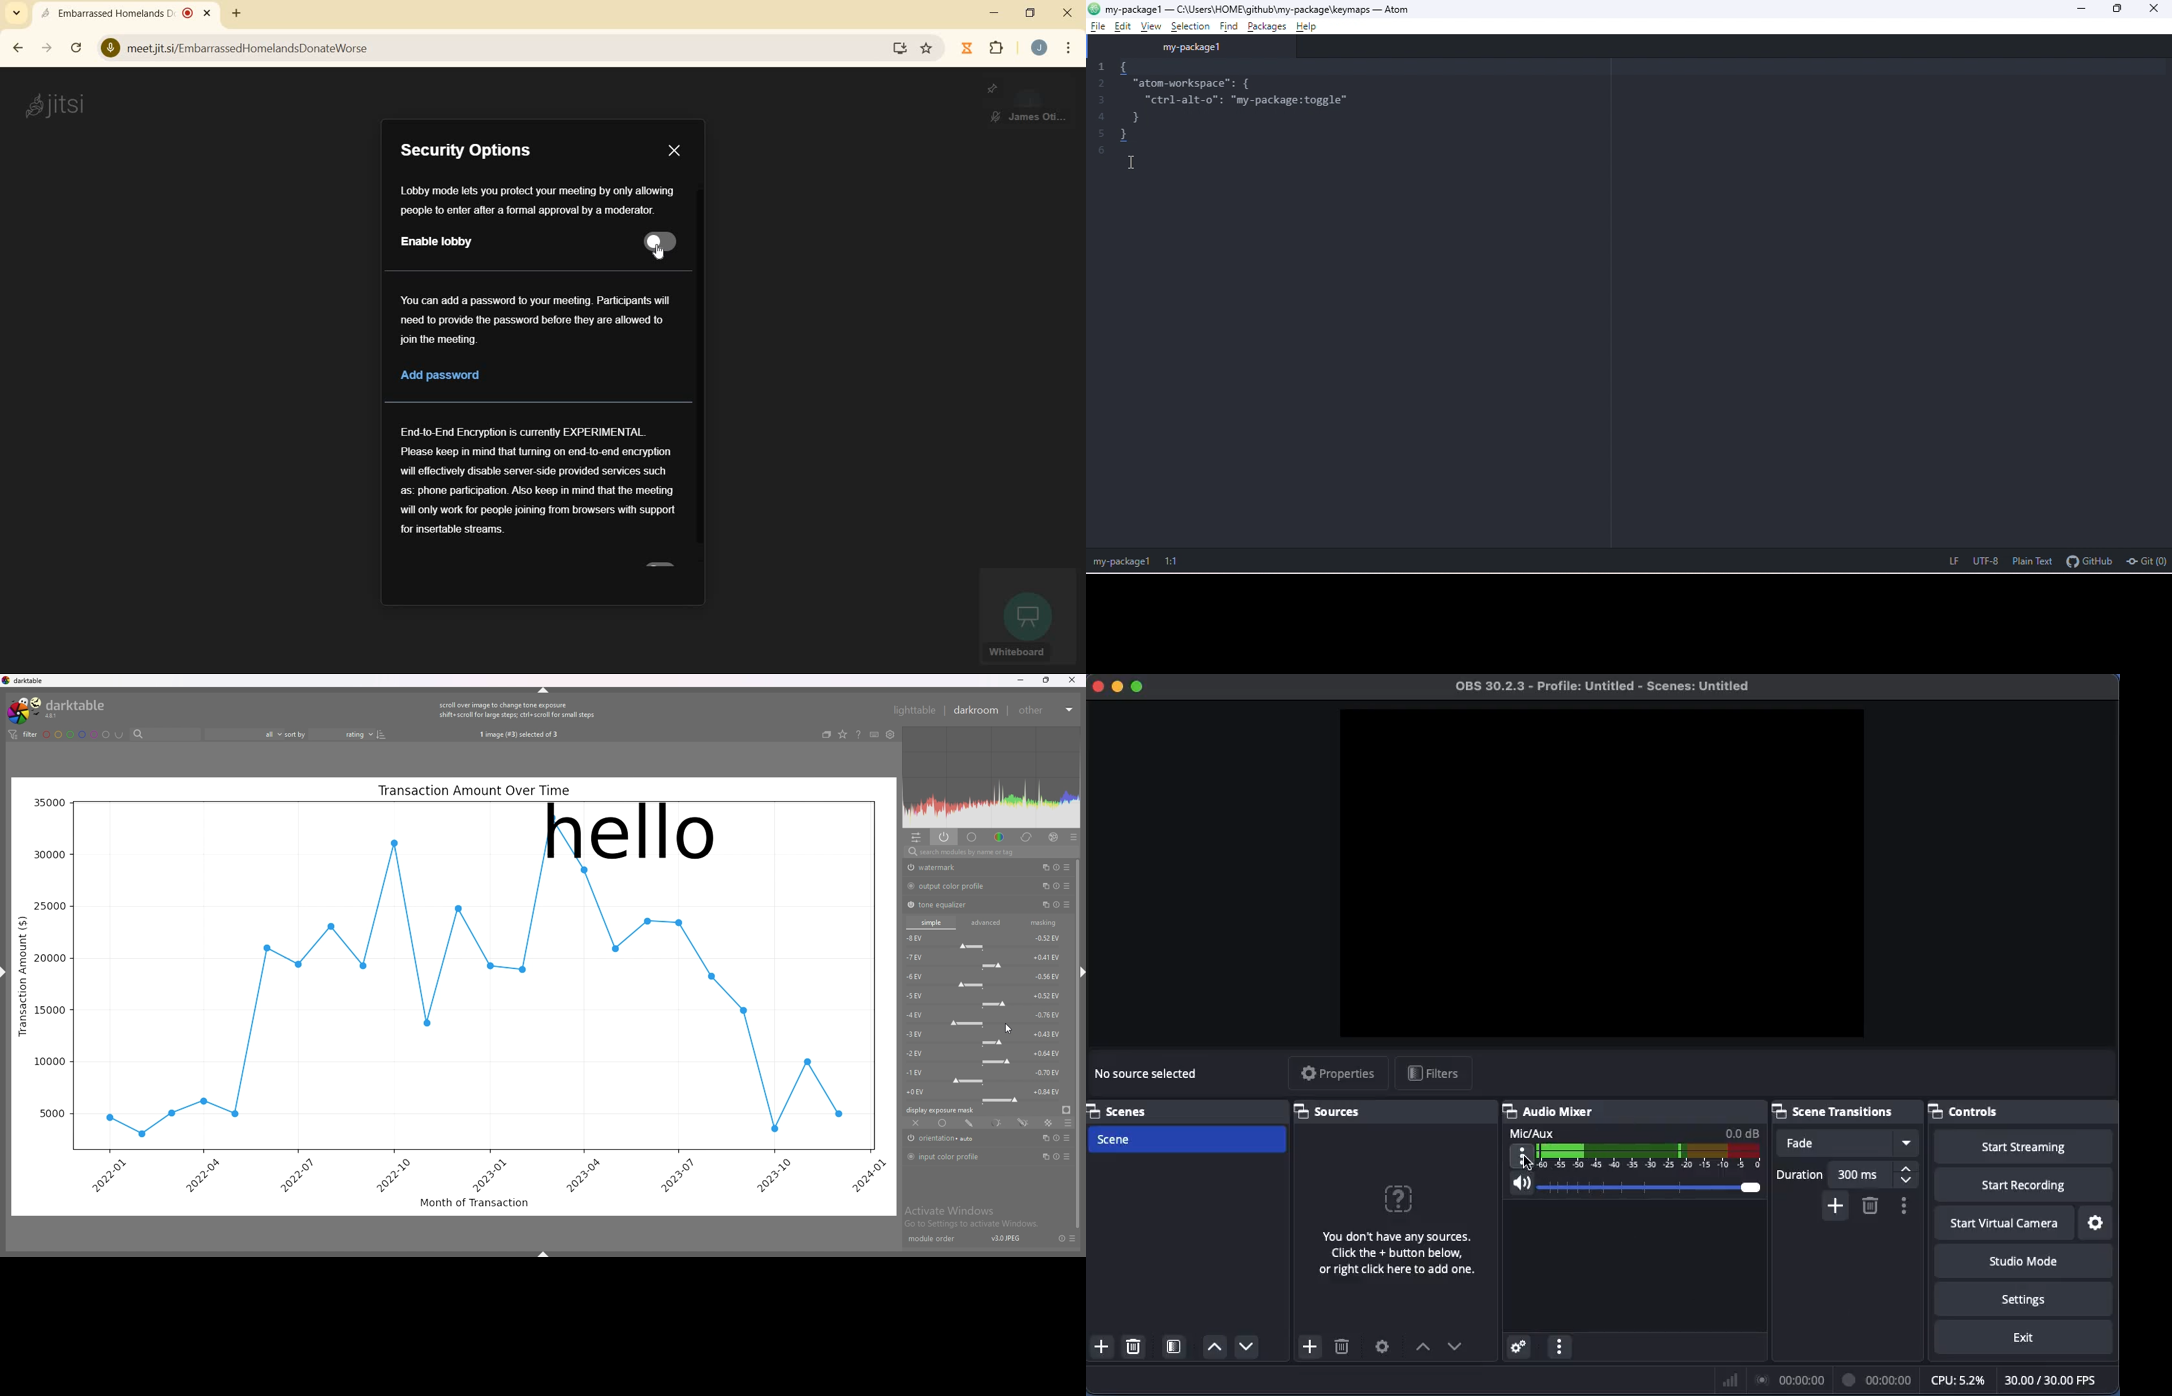 Image resolution: width=2184 pixels, height=1400 pixels. What do you see at coordinates (48, 1062) in the screenshot?
I see `10000` at bounding box center [48, 1062].